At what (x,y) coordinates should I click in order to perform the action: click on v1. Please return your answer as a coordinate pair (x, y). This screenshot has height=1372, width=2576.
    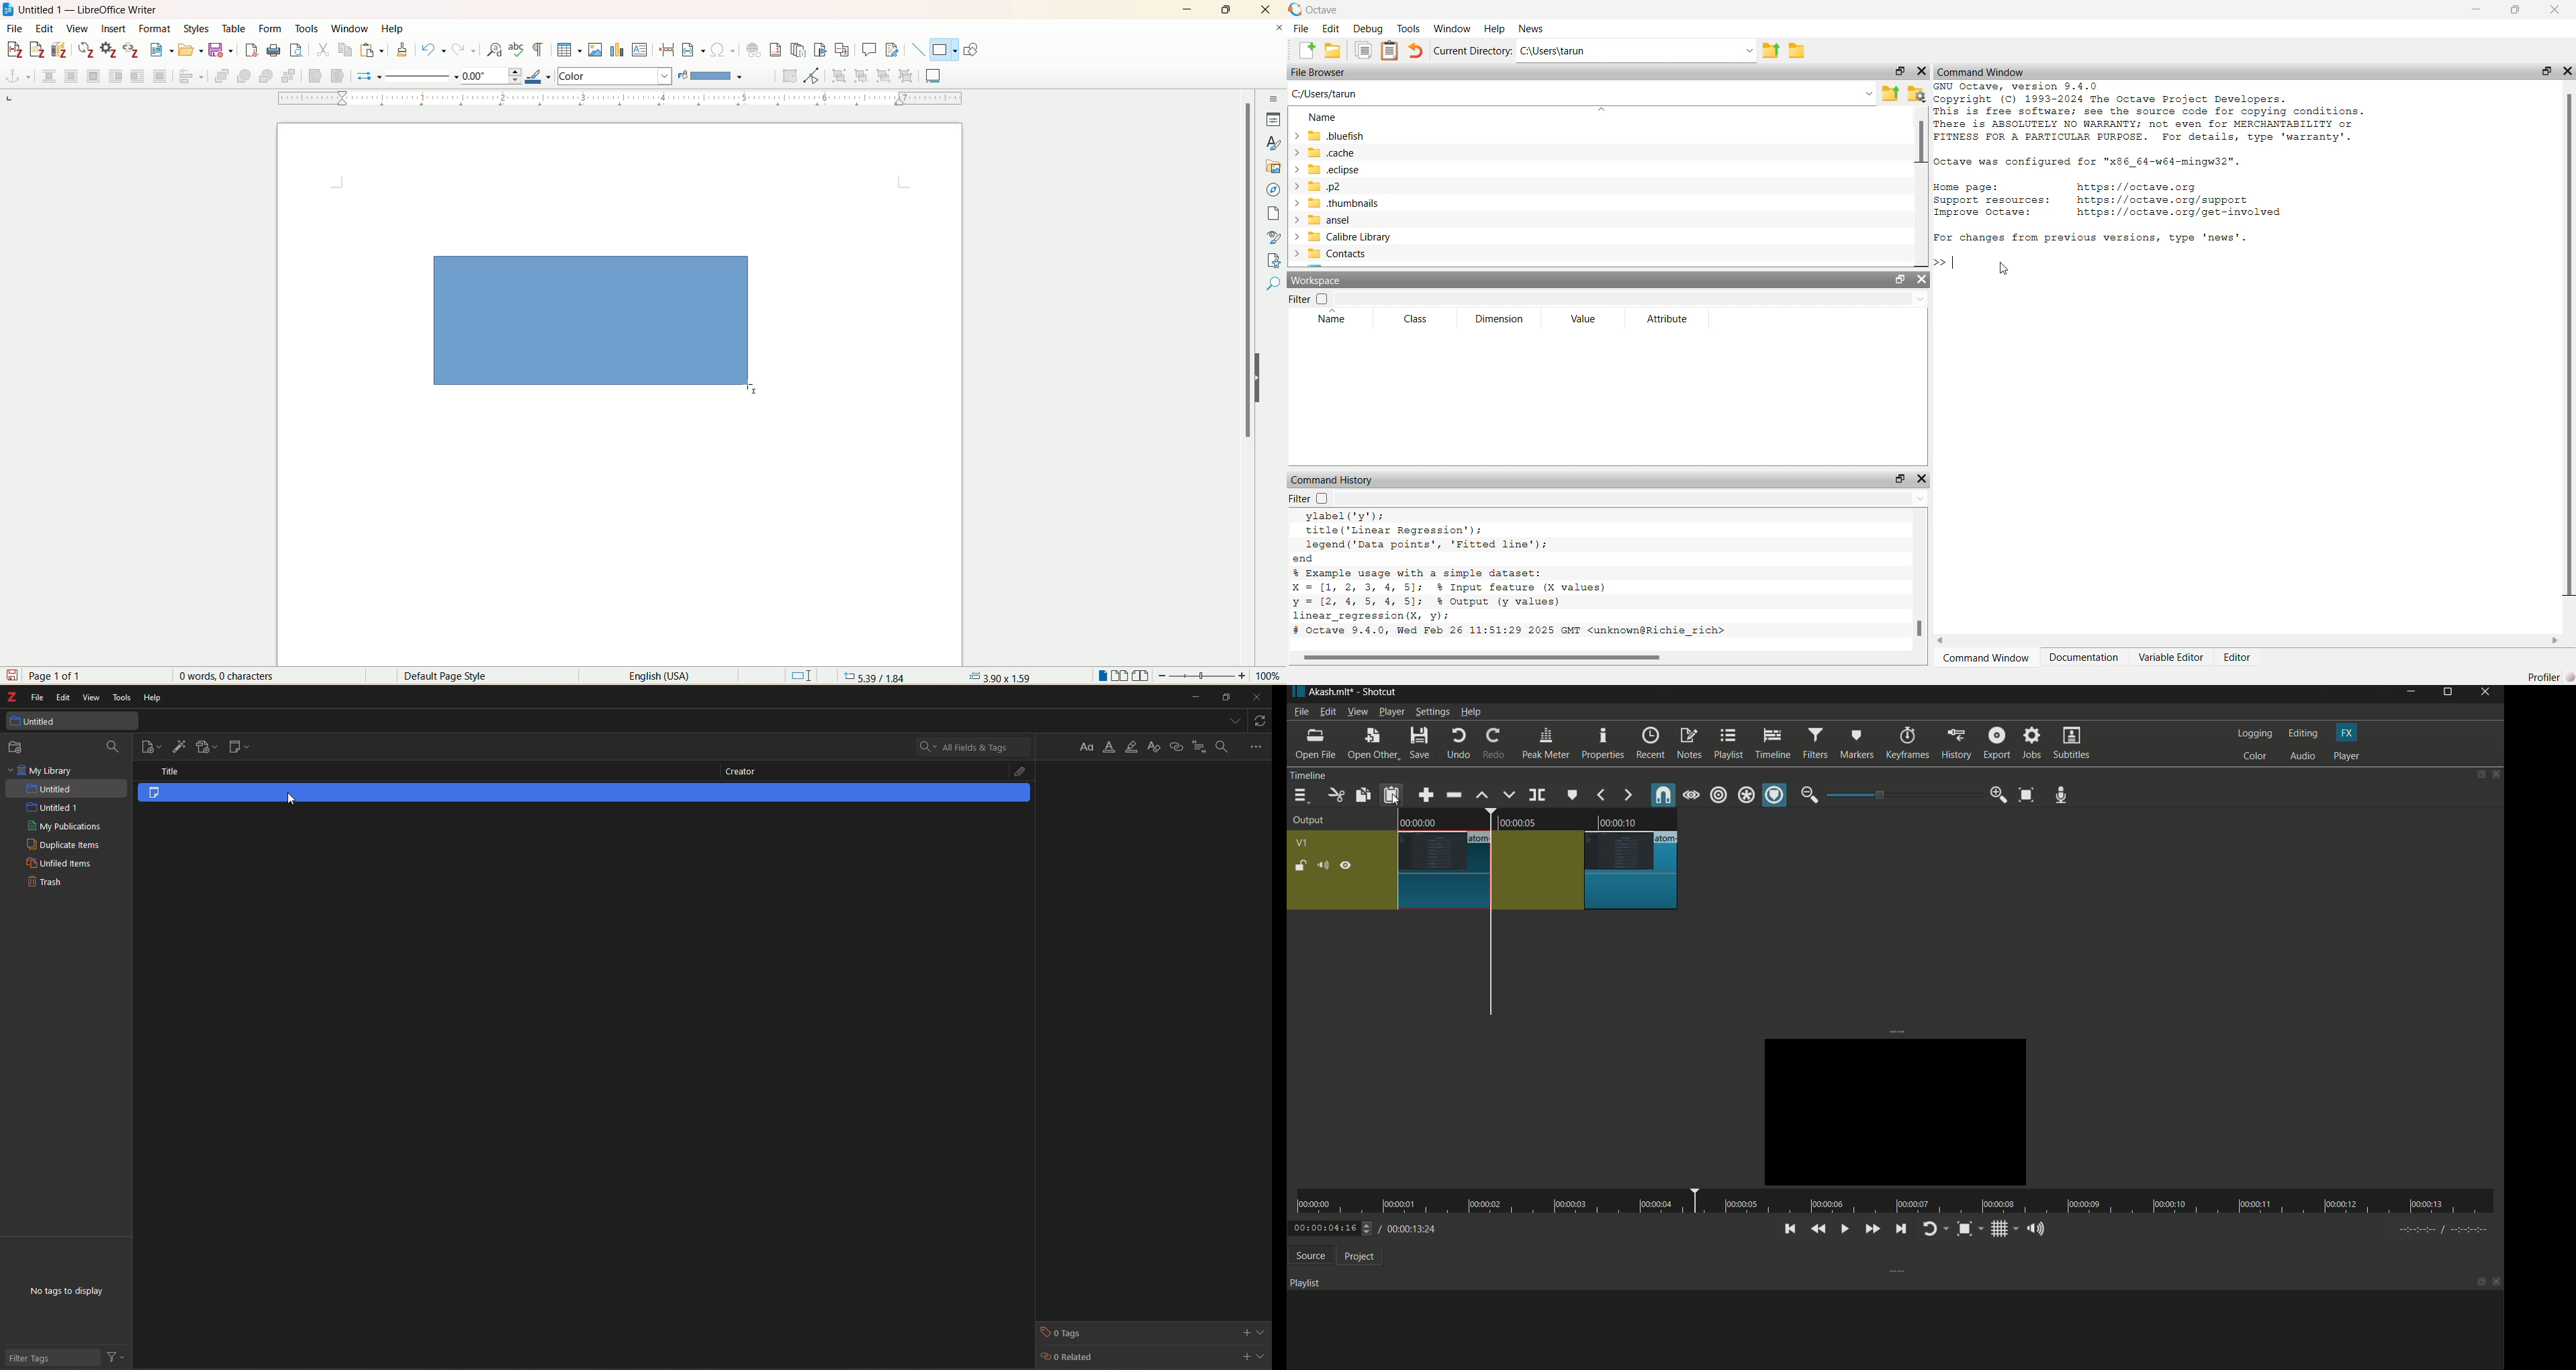
    Looking at the image, I should click on (1301, 844).